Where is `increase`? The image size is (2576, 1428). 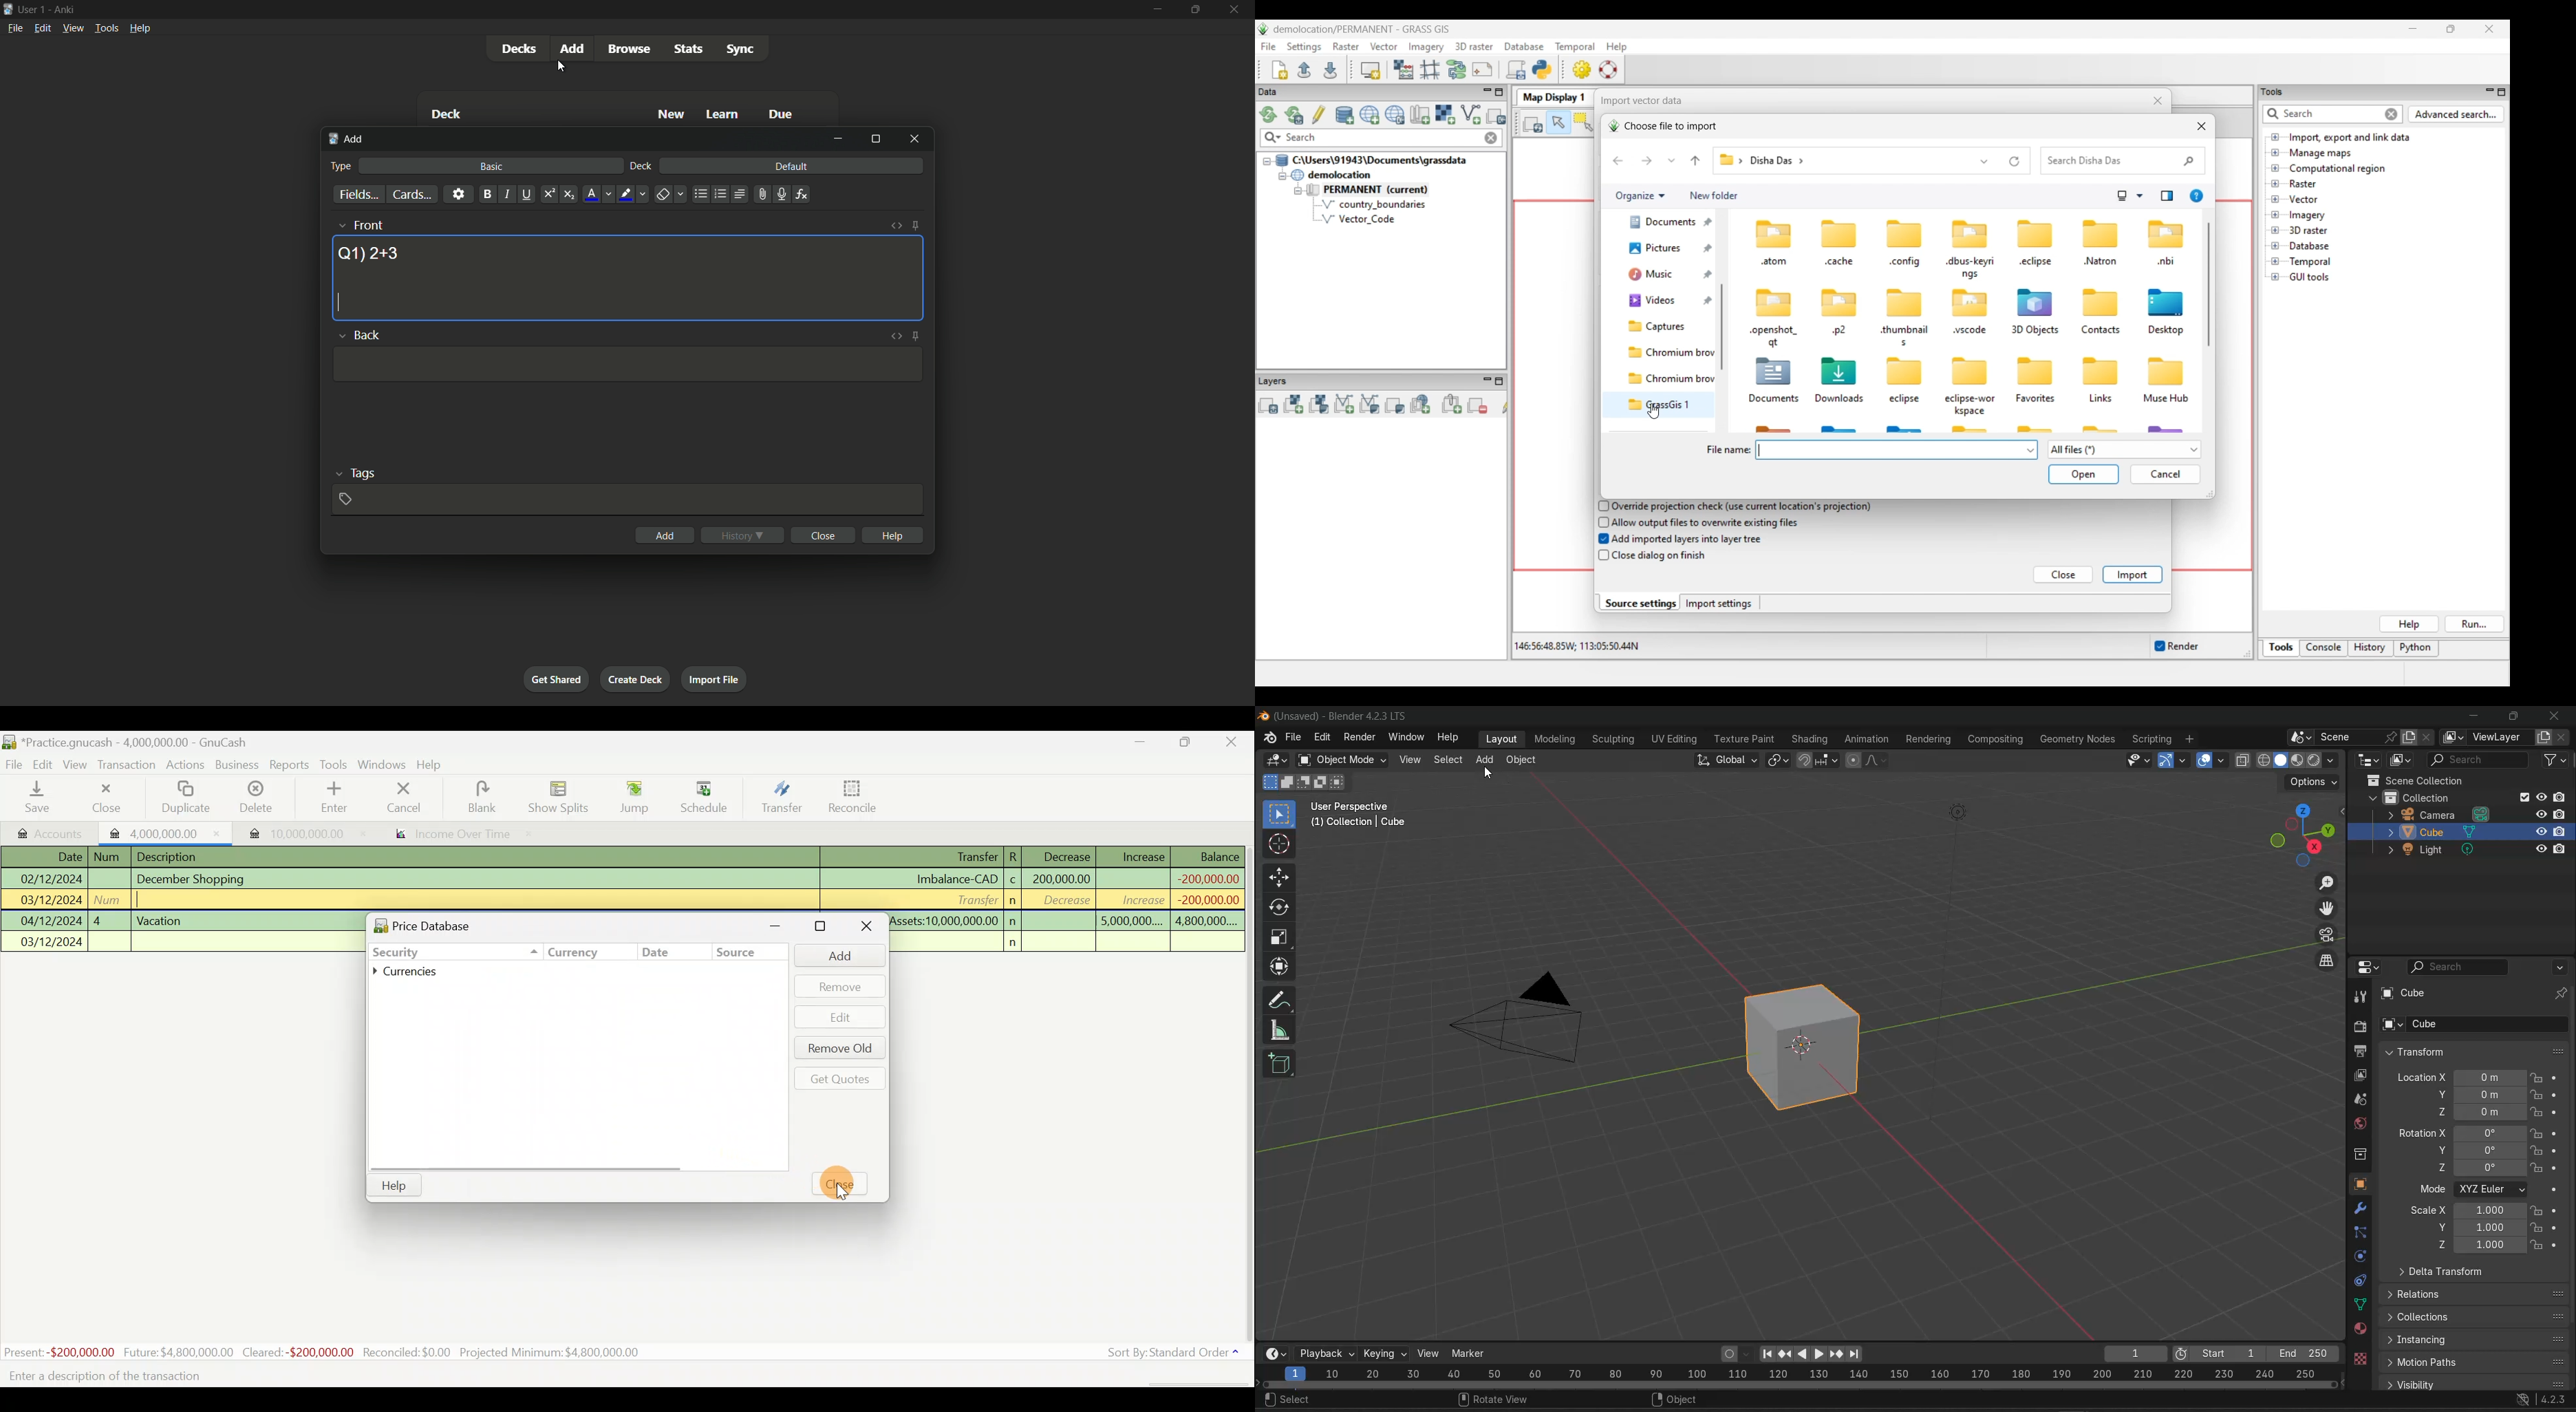 increase is located at coordinates (1135, 899).